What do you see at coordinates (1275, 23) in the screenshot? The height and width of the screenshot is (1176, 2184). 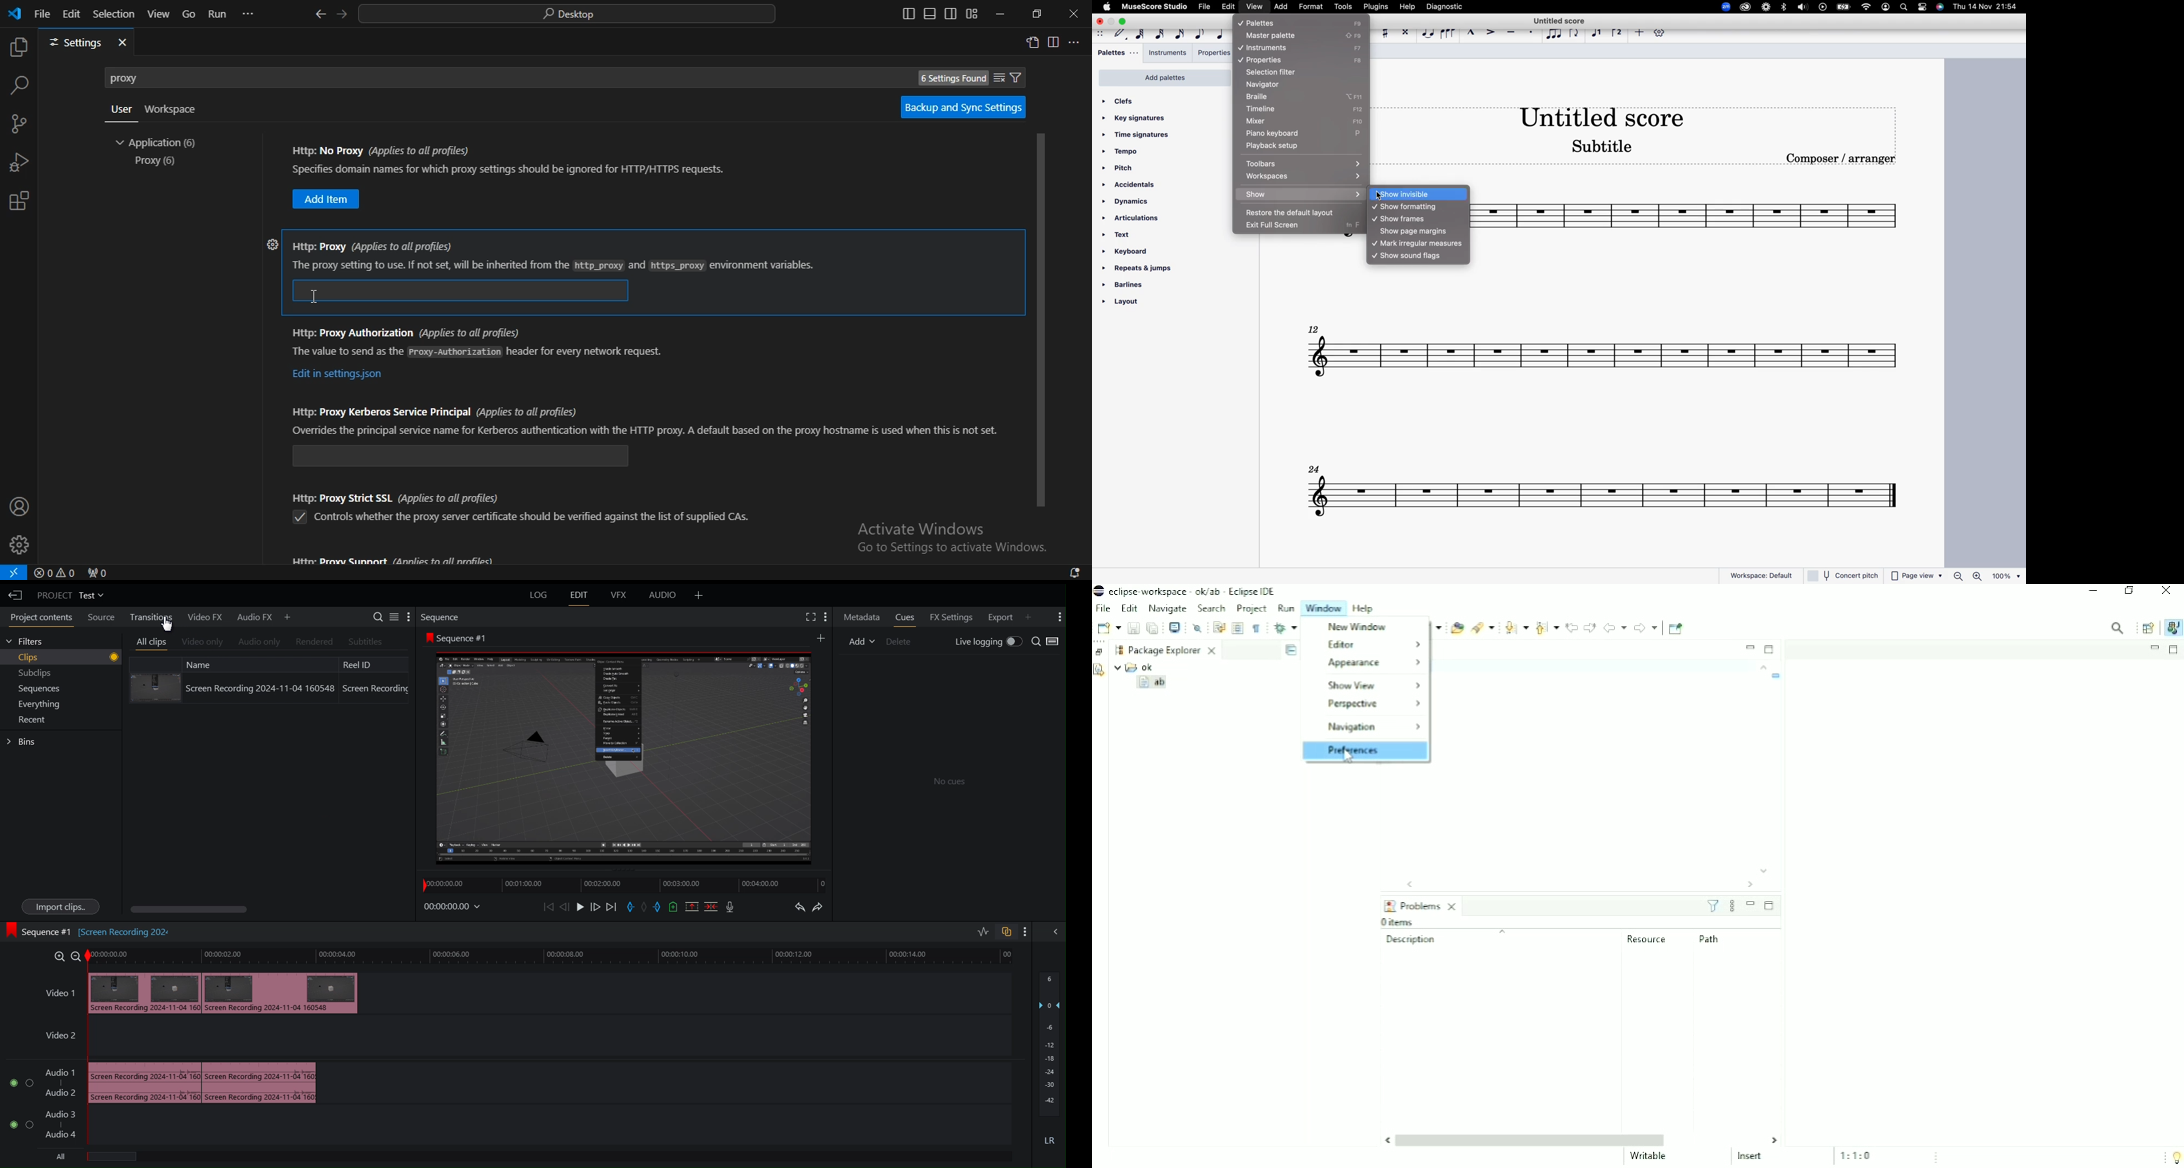 I see `pallets` at bounding box center [1275, 23].